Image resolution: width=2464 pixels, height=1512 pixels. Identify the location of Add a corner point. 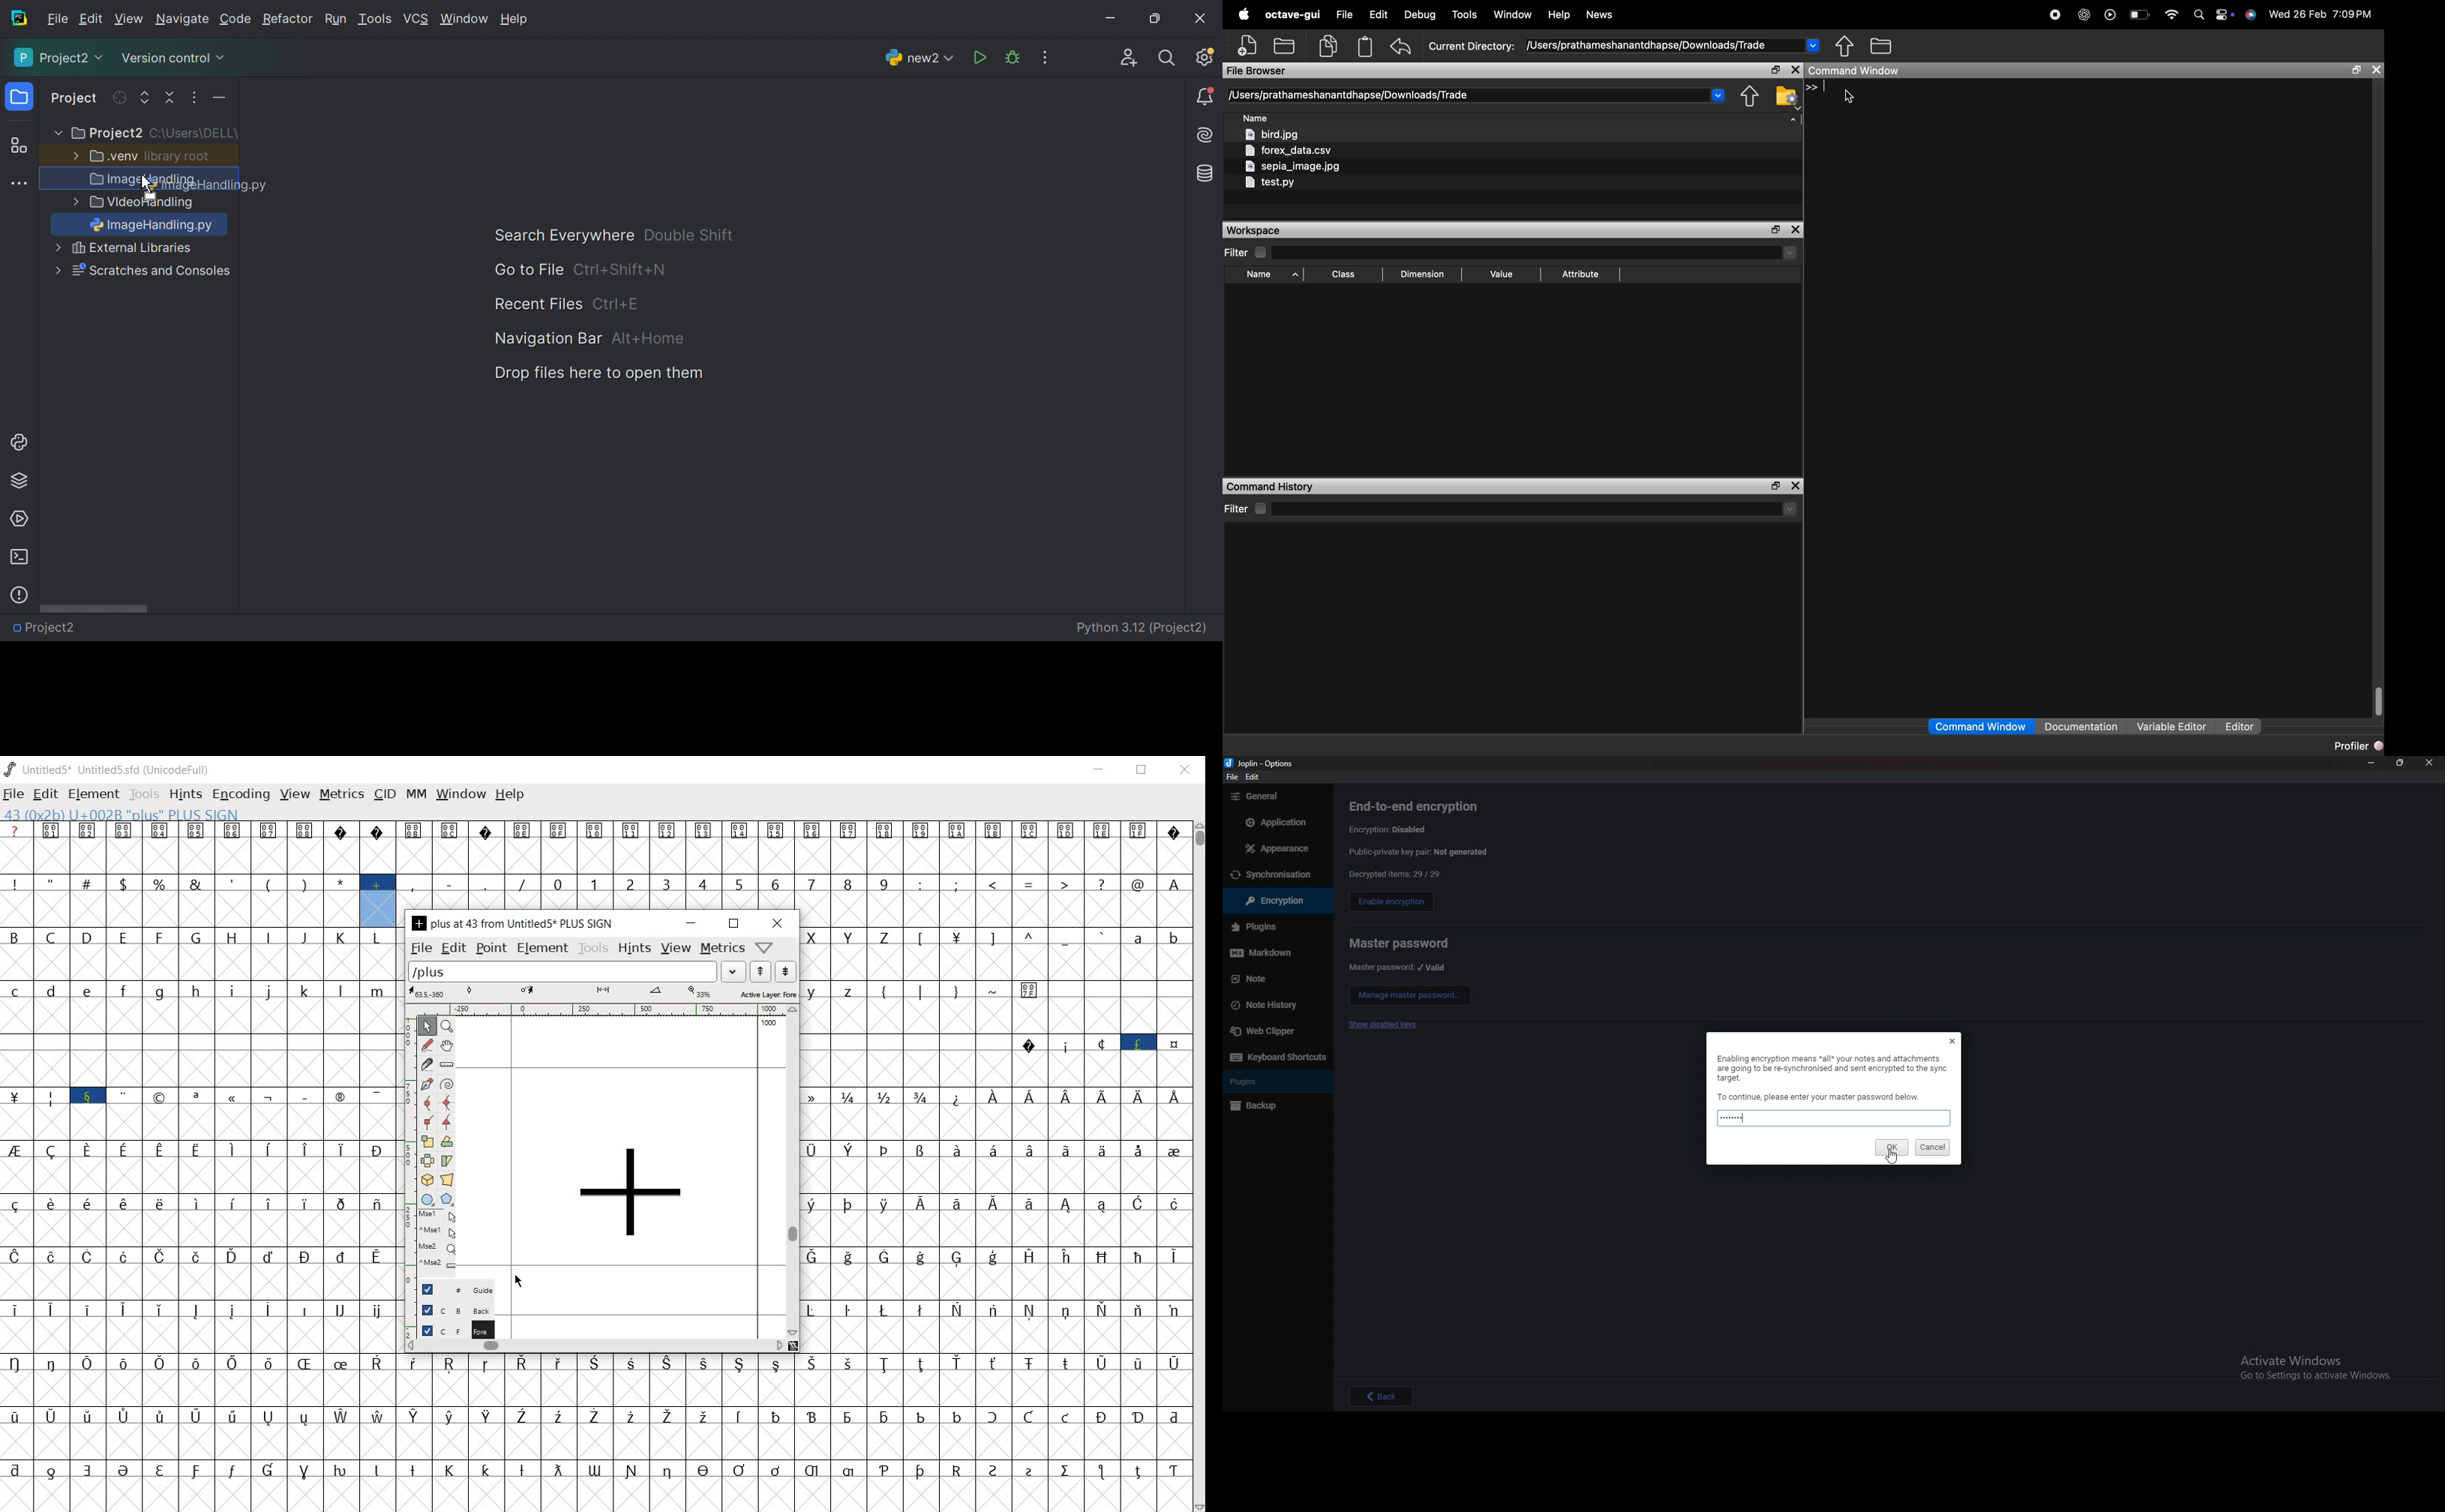
(445, 1121).